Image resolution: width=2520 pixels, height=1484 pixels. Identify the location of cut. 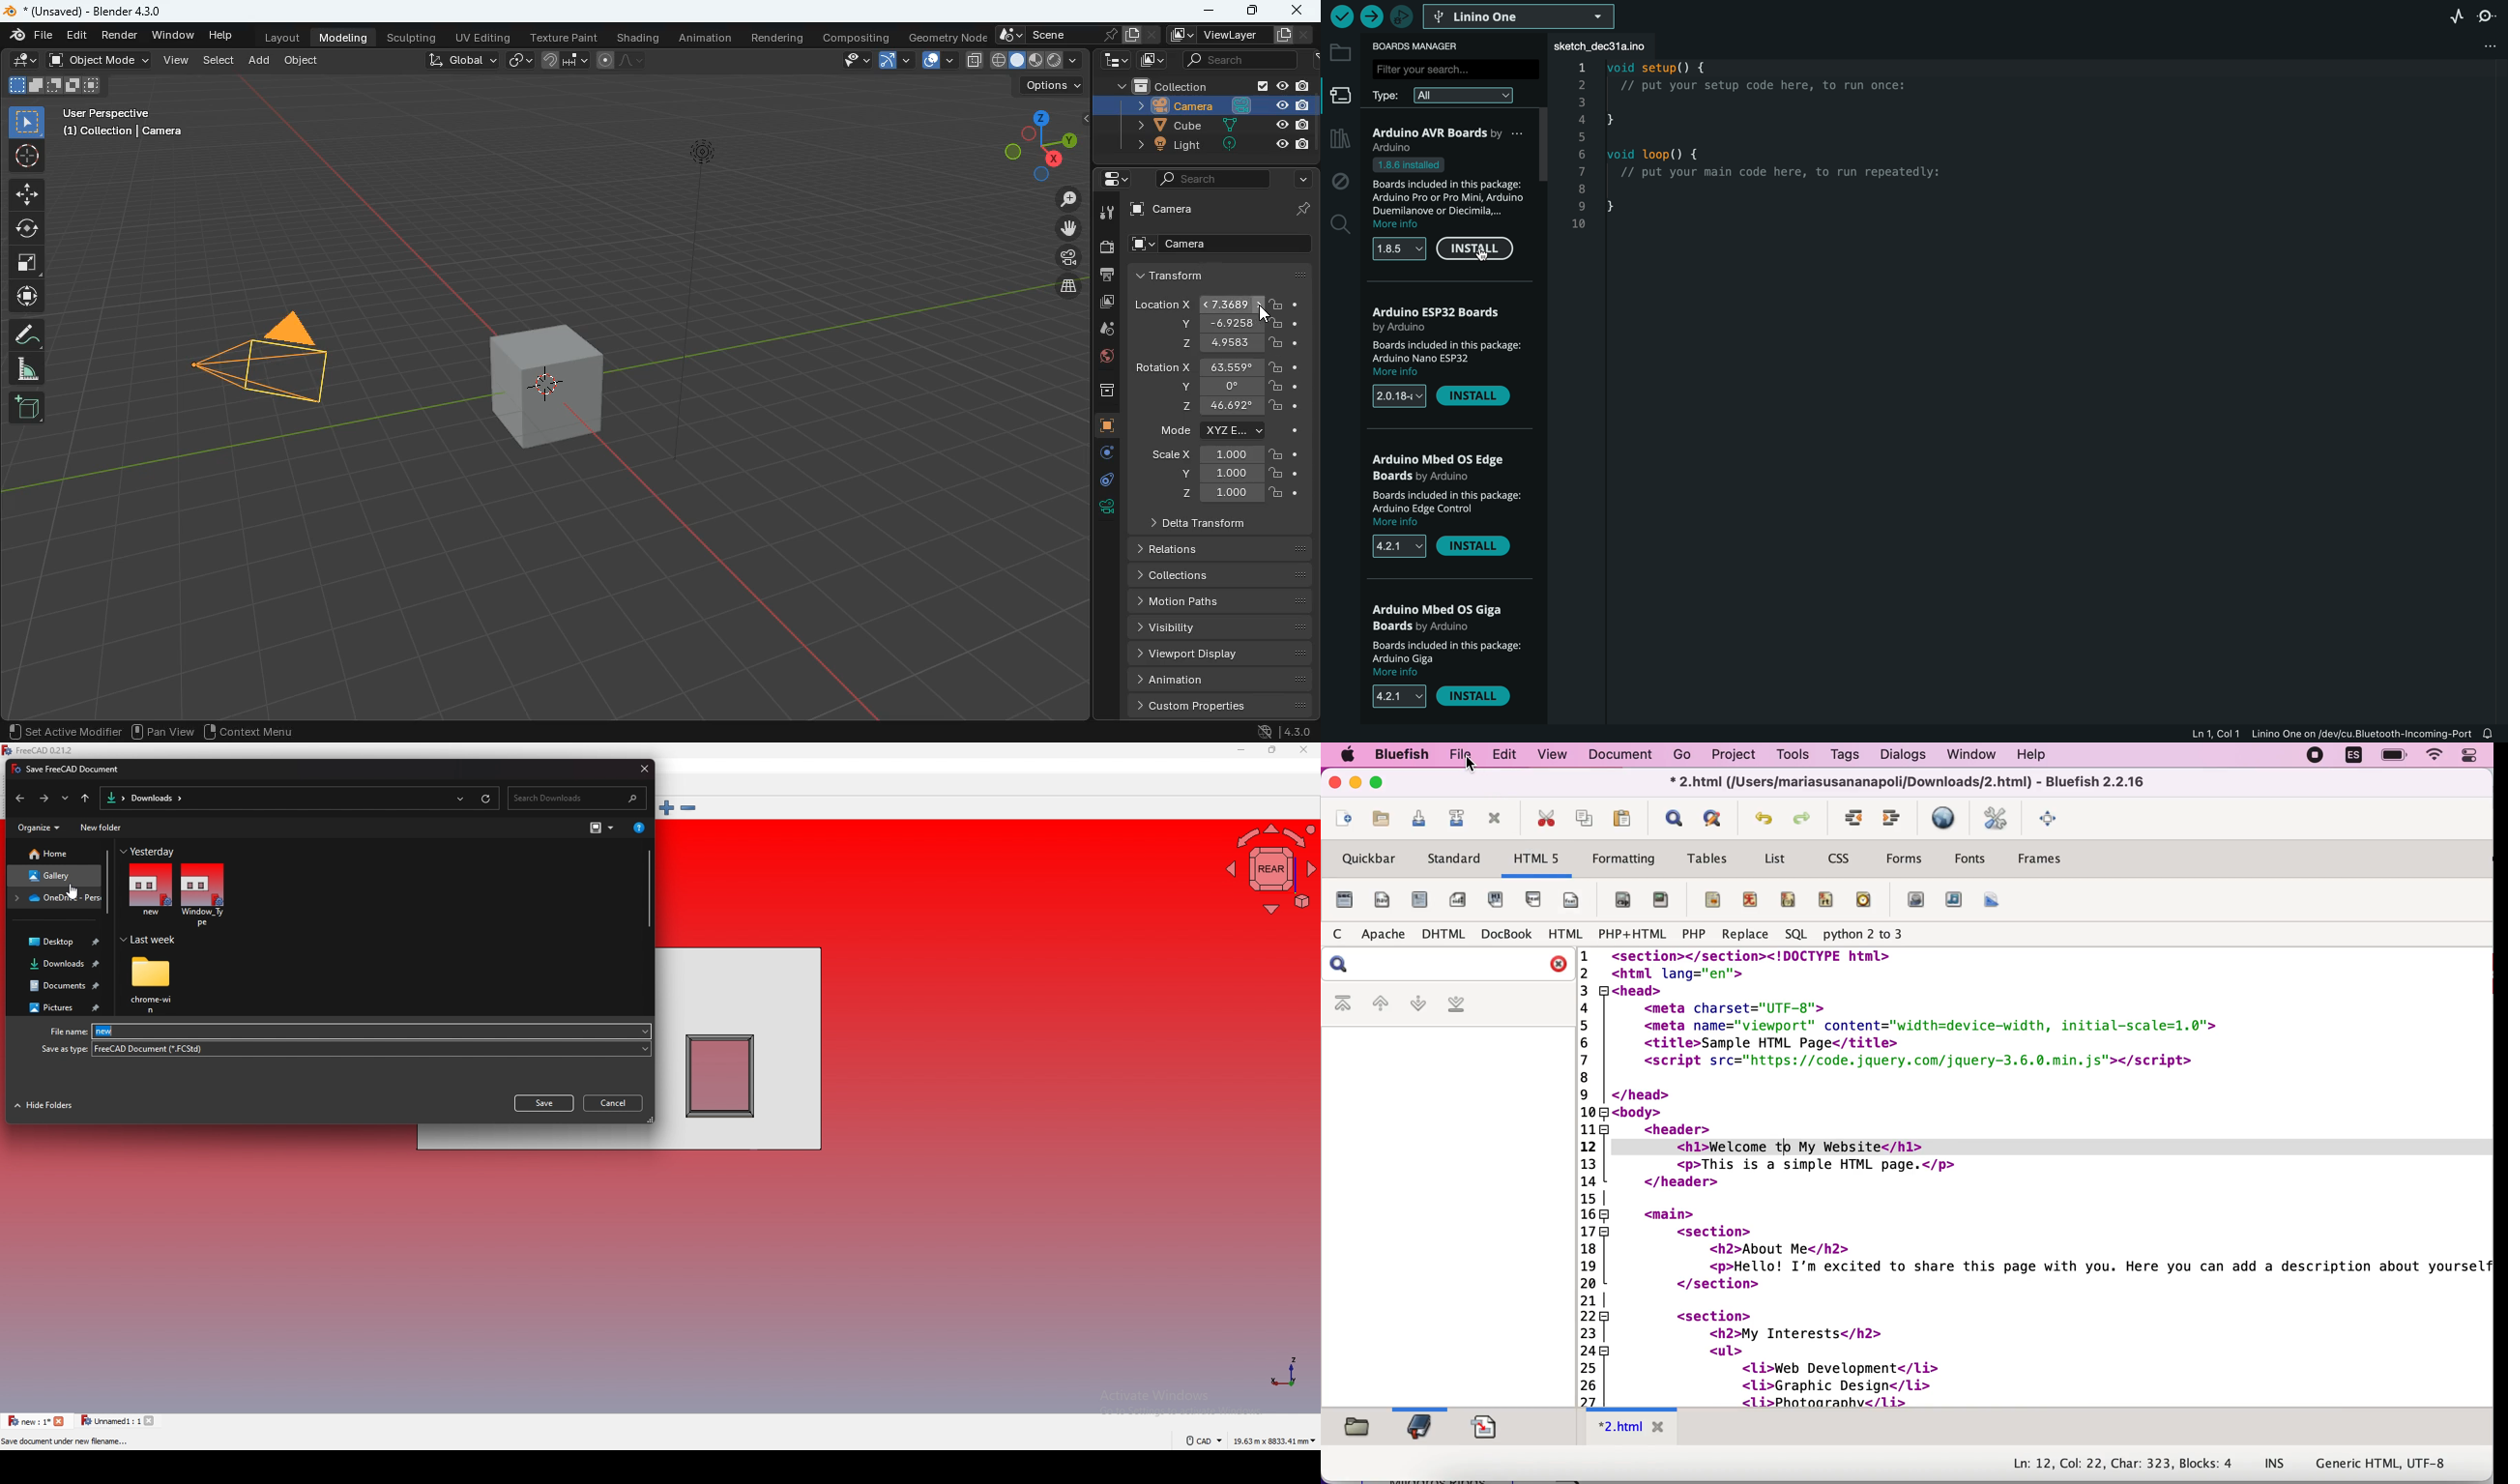
(1541, 819).